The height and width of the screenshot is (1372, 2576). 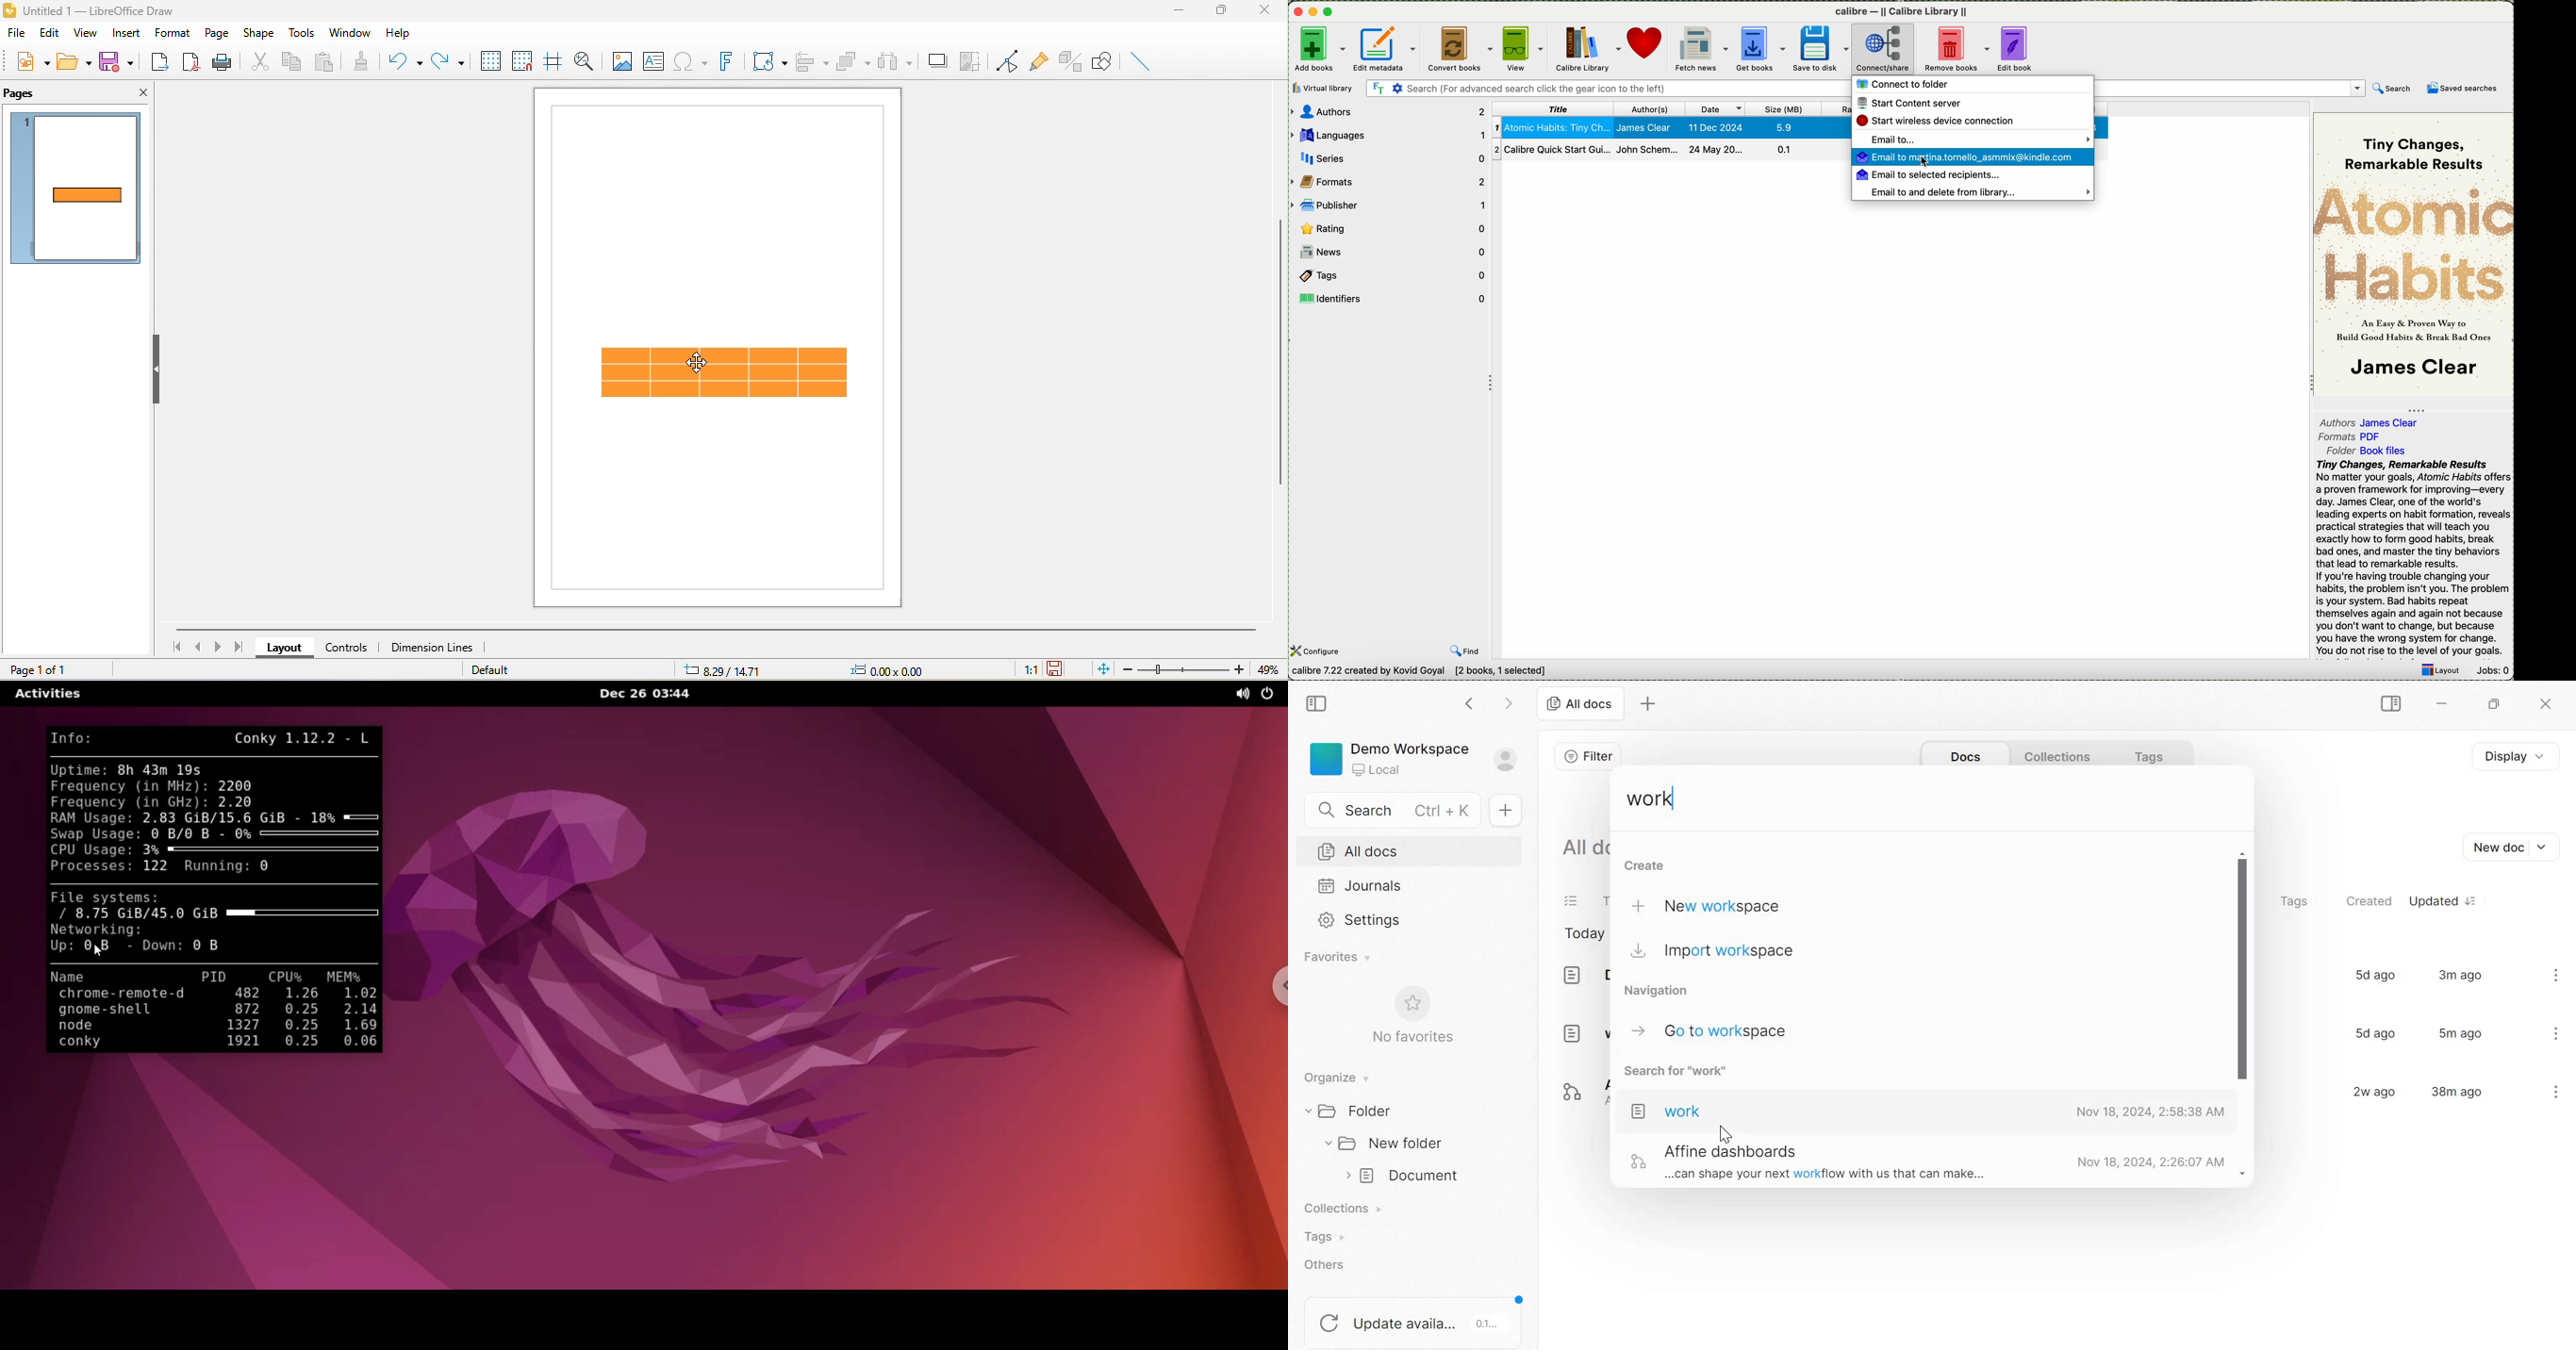 I want to click on authors, so click(x=2372, y=421).